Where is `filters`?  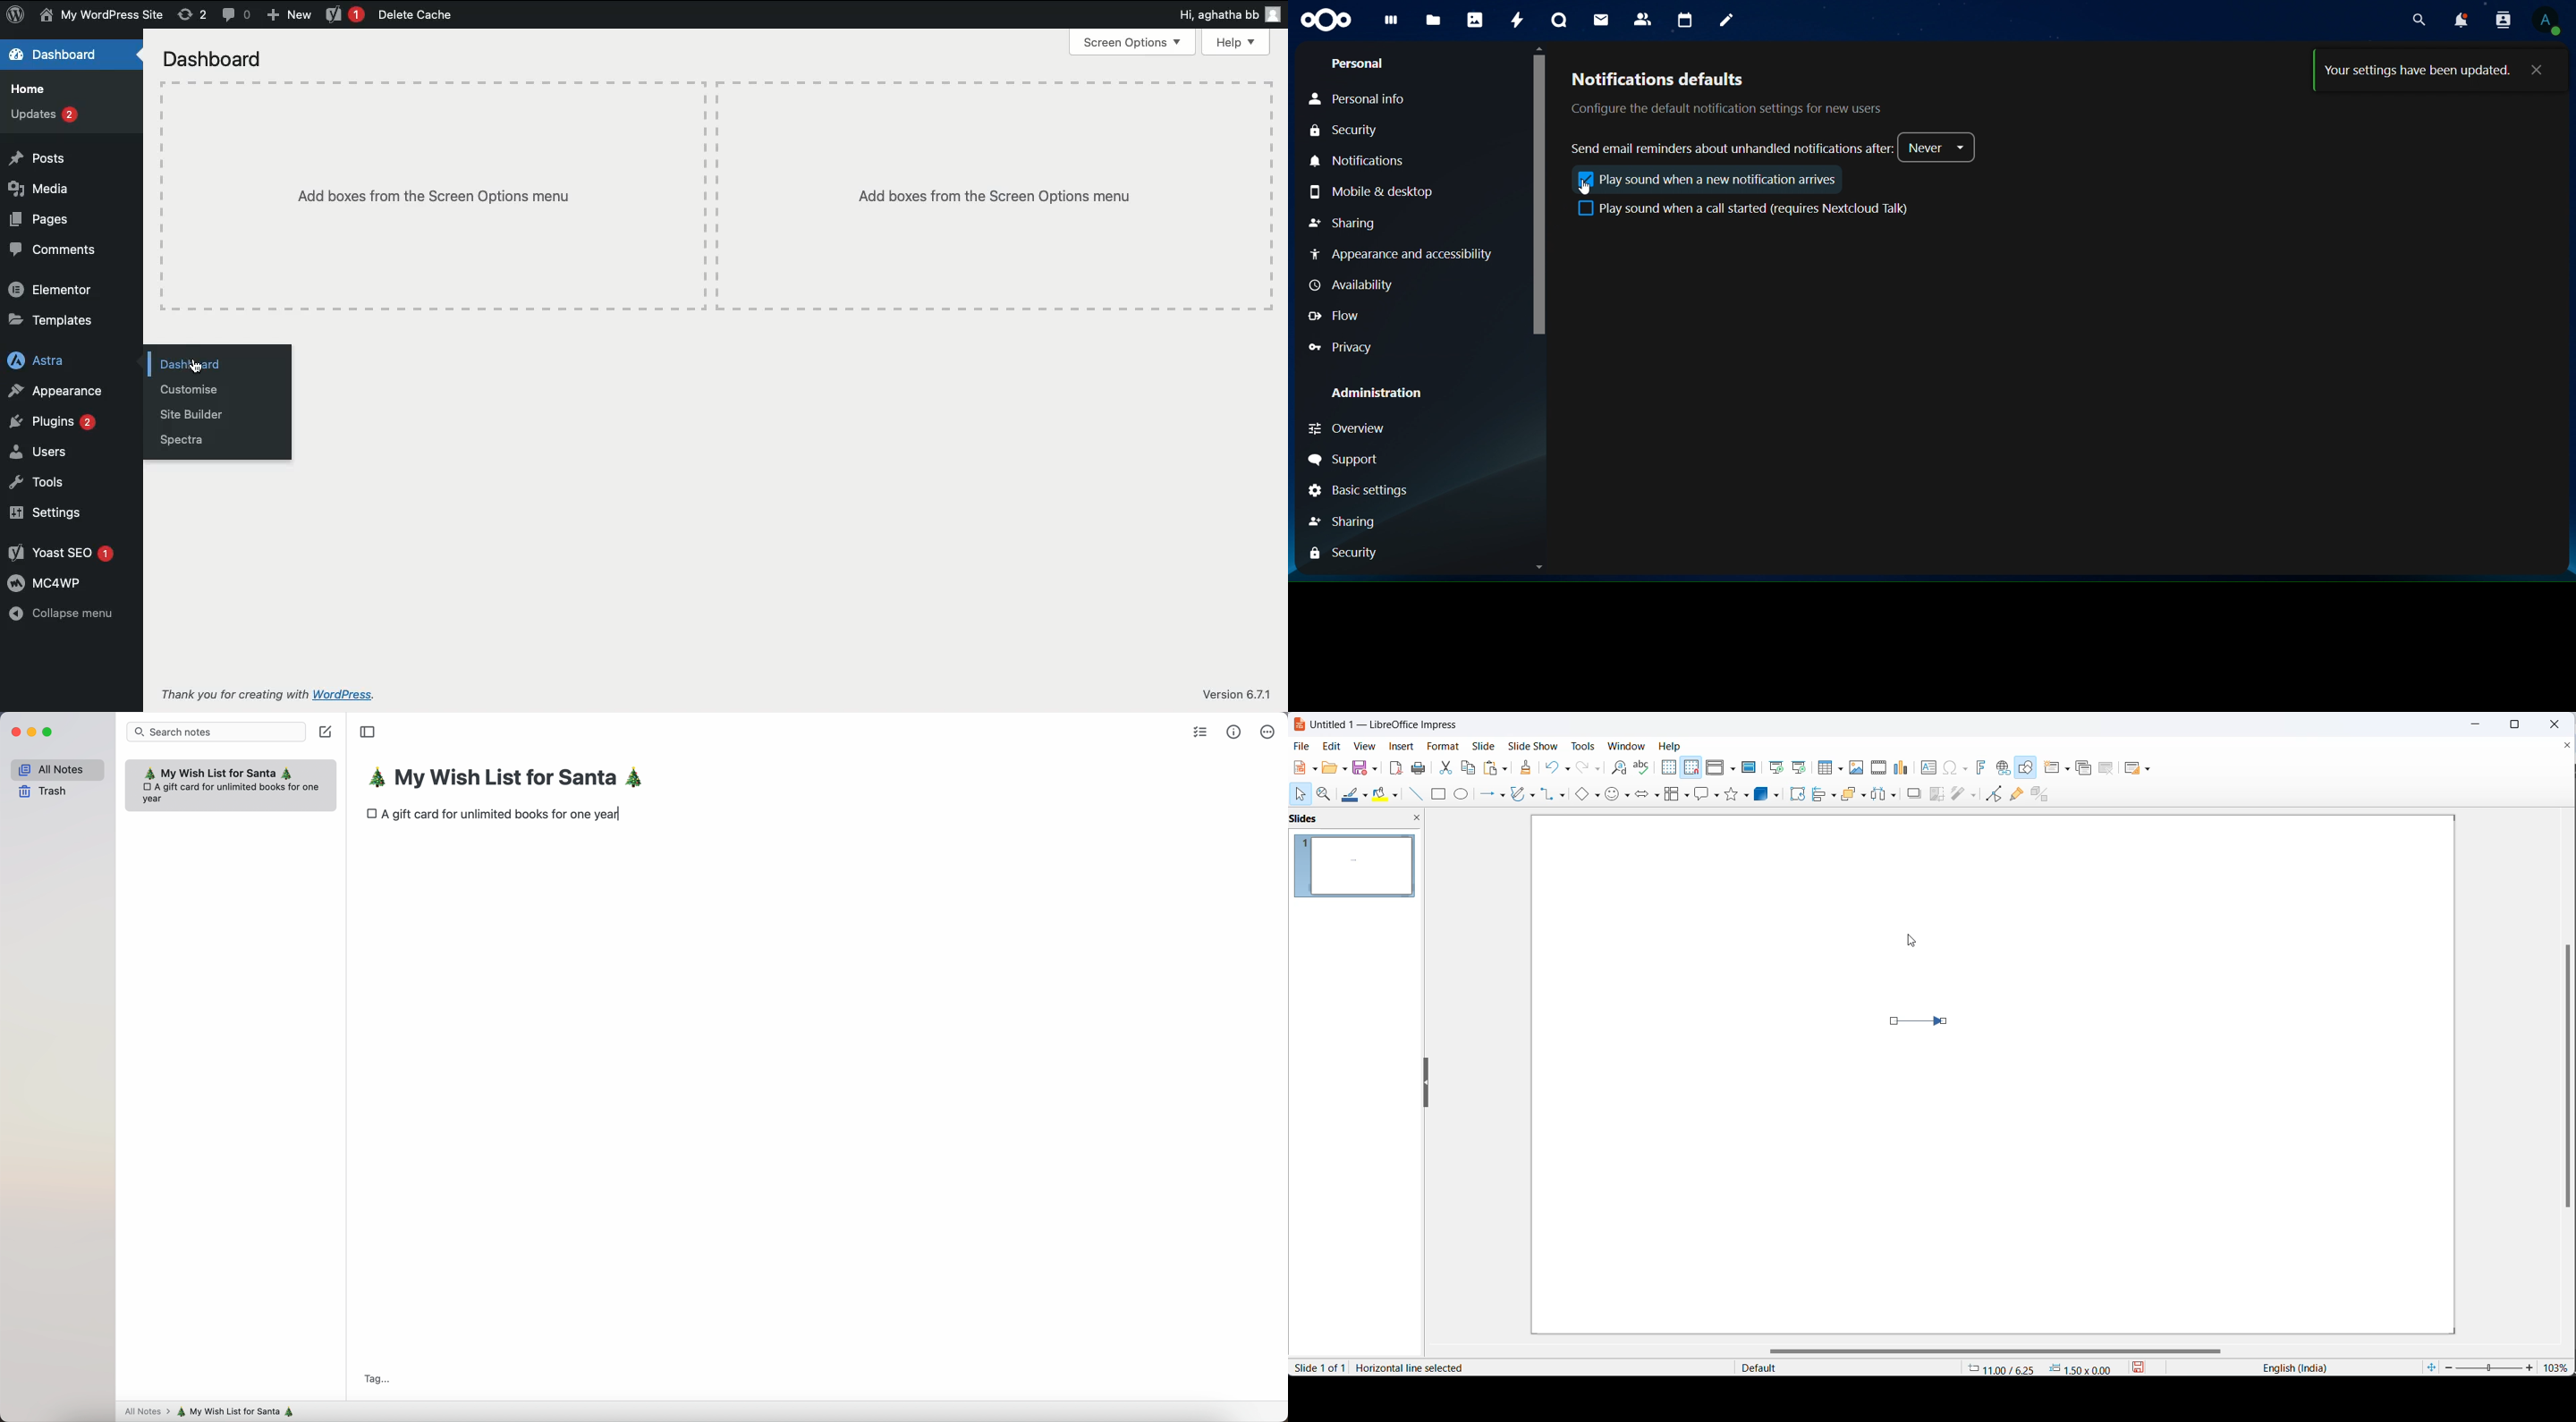 filters is located at coordinates (1963, 795).